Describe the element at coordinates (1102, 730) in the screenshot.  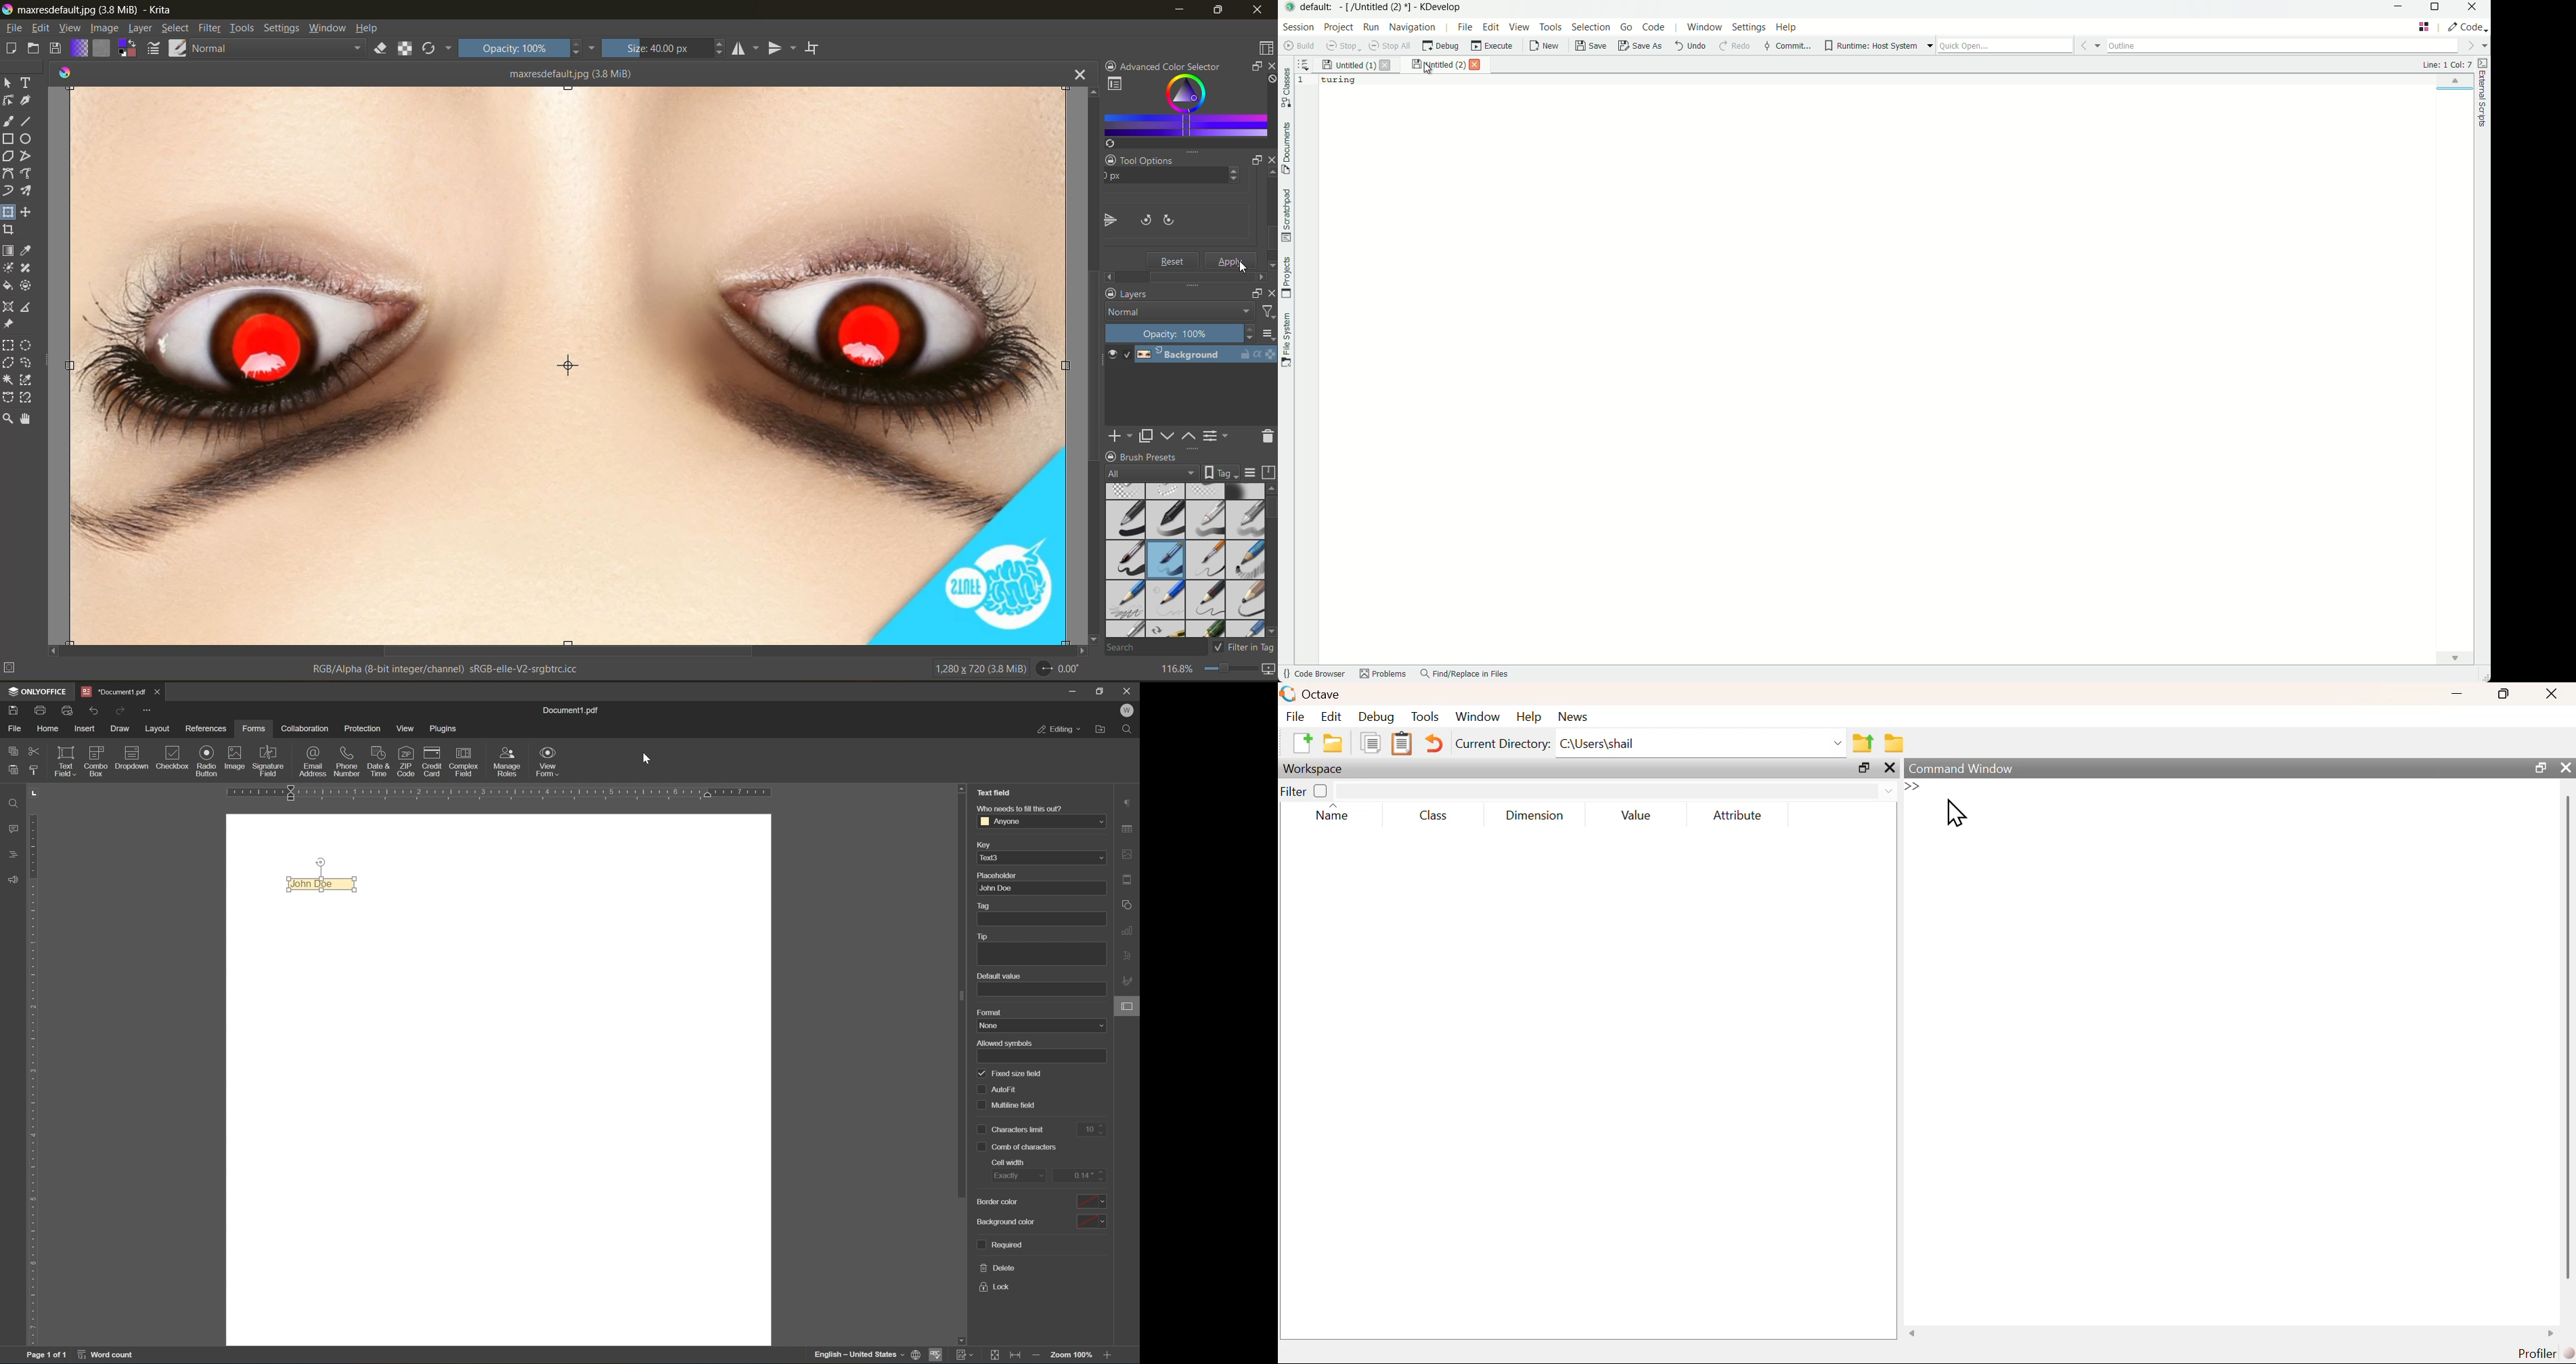
I see `open file location` at that location.